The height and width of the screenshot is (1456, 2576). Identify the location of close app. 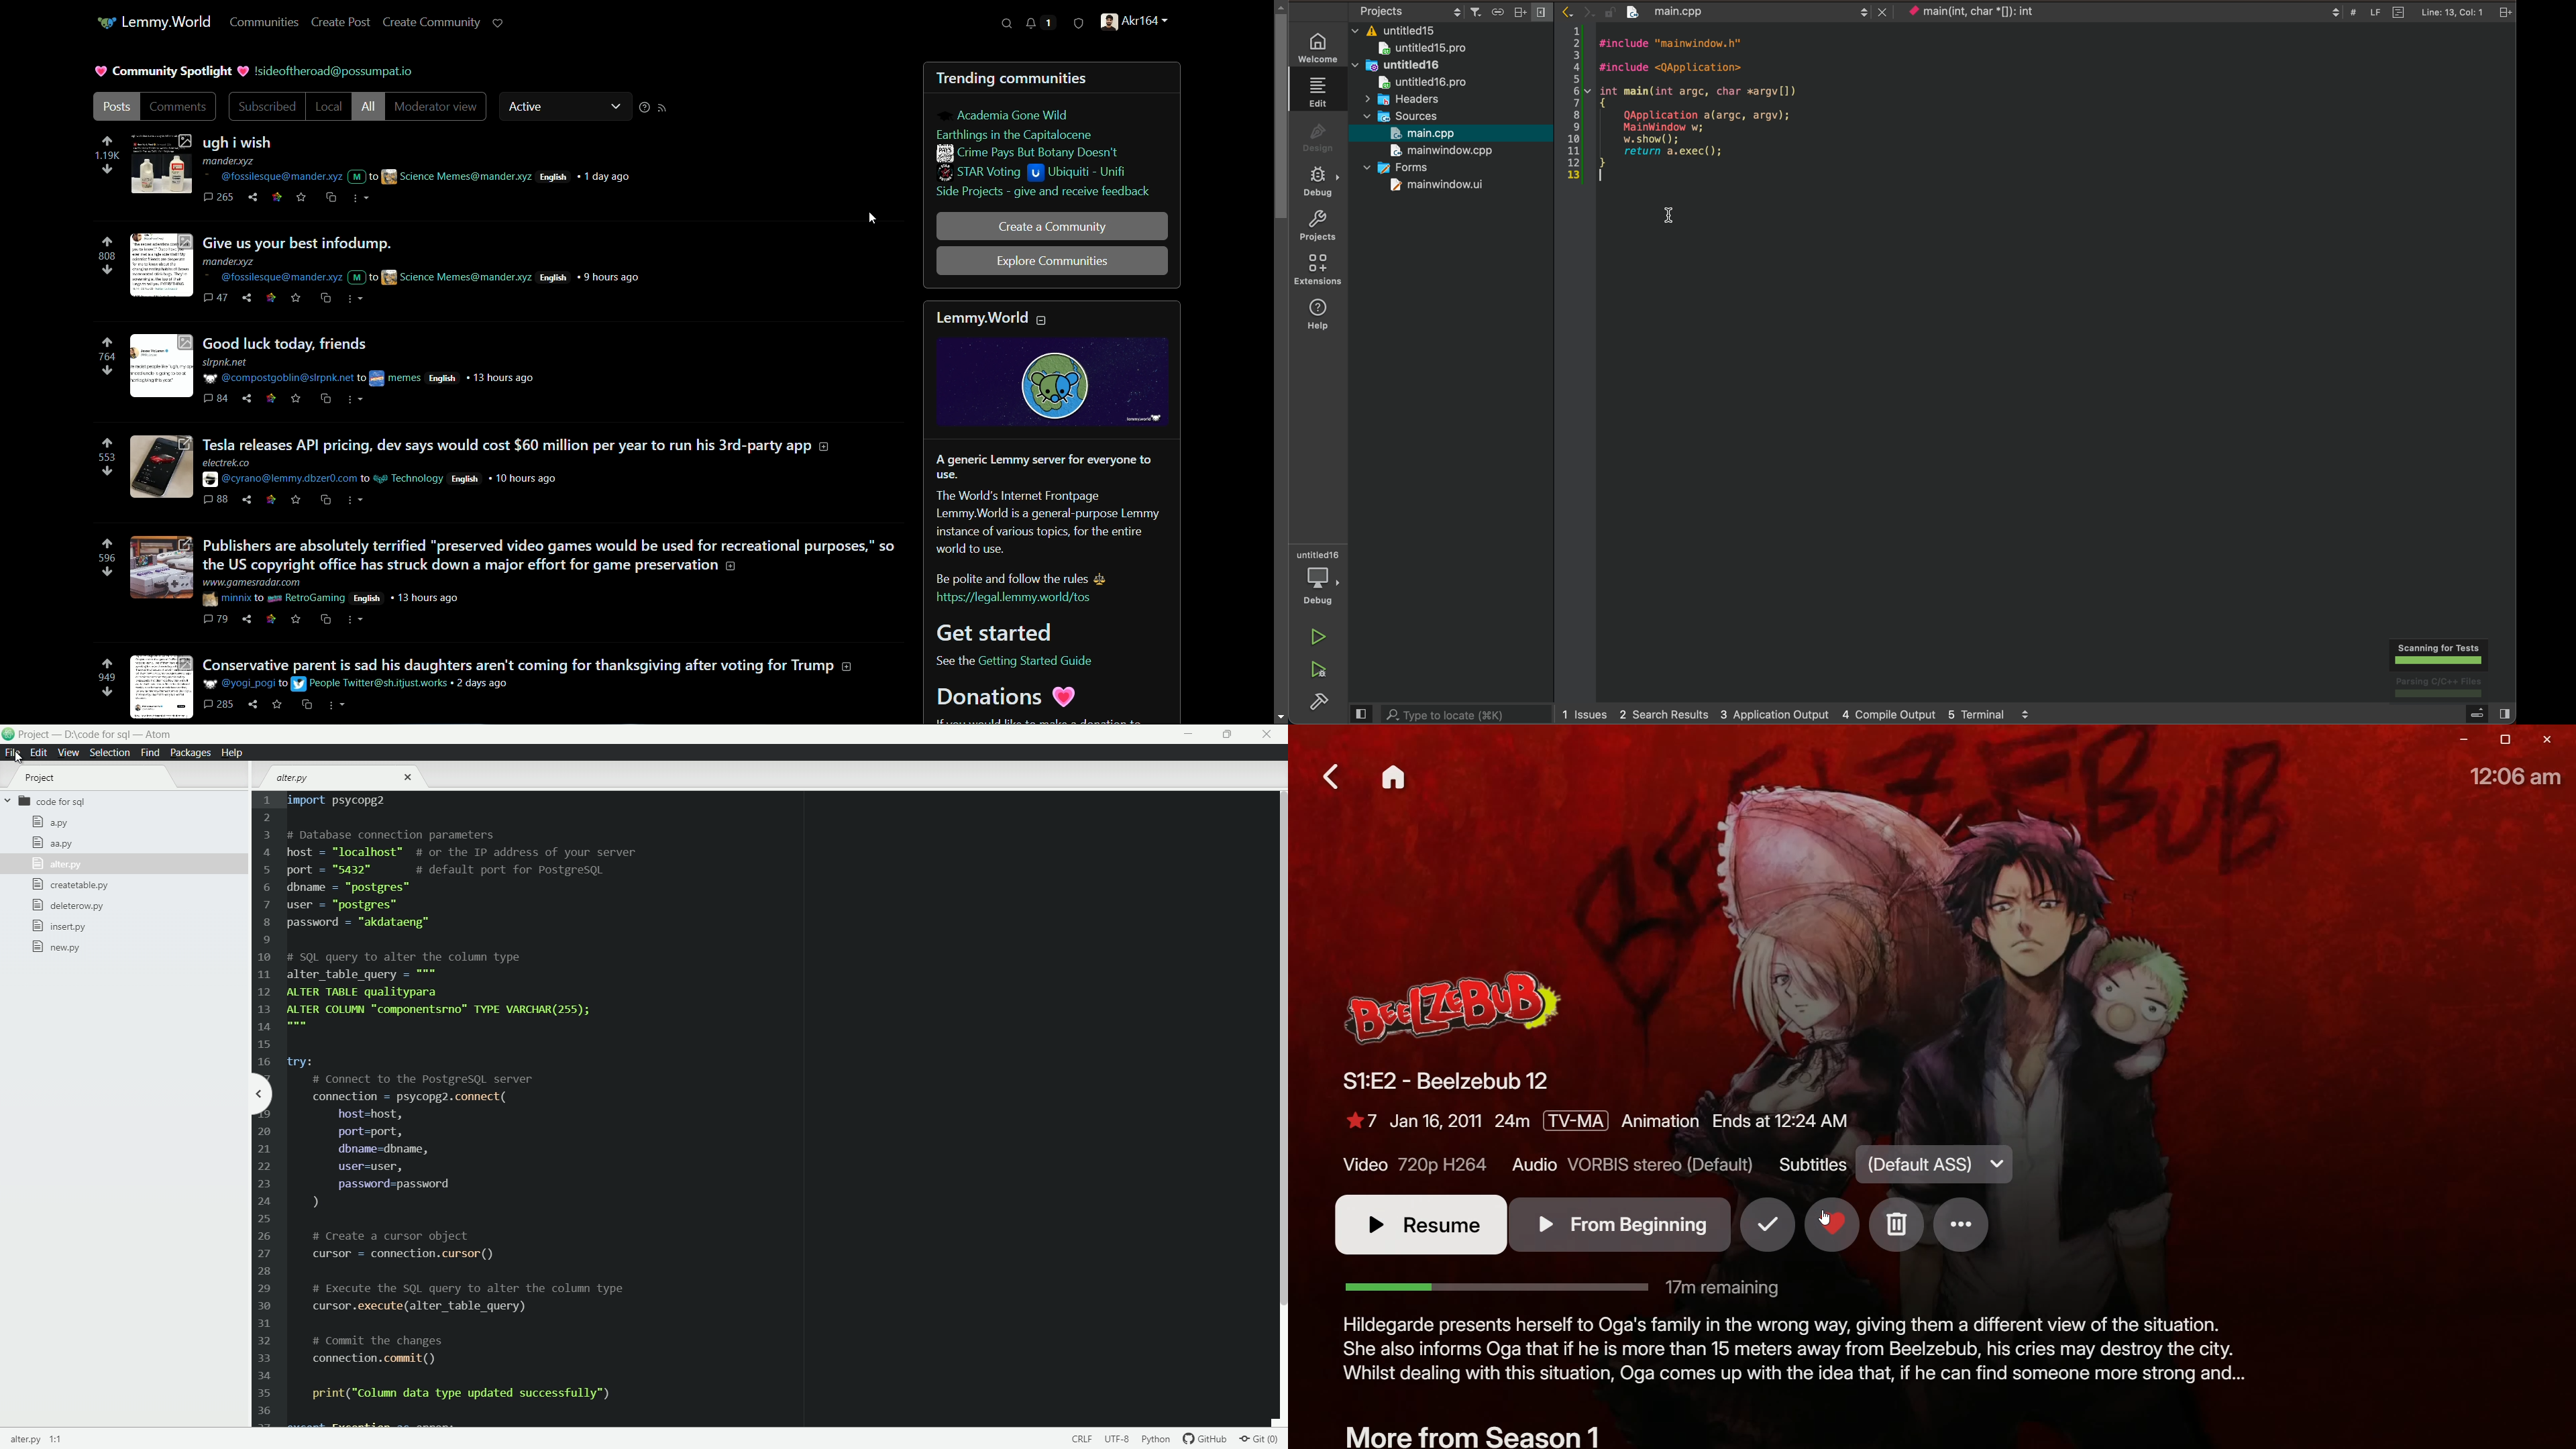
(1269, 735).